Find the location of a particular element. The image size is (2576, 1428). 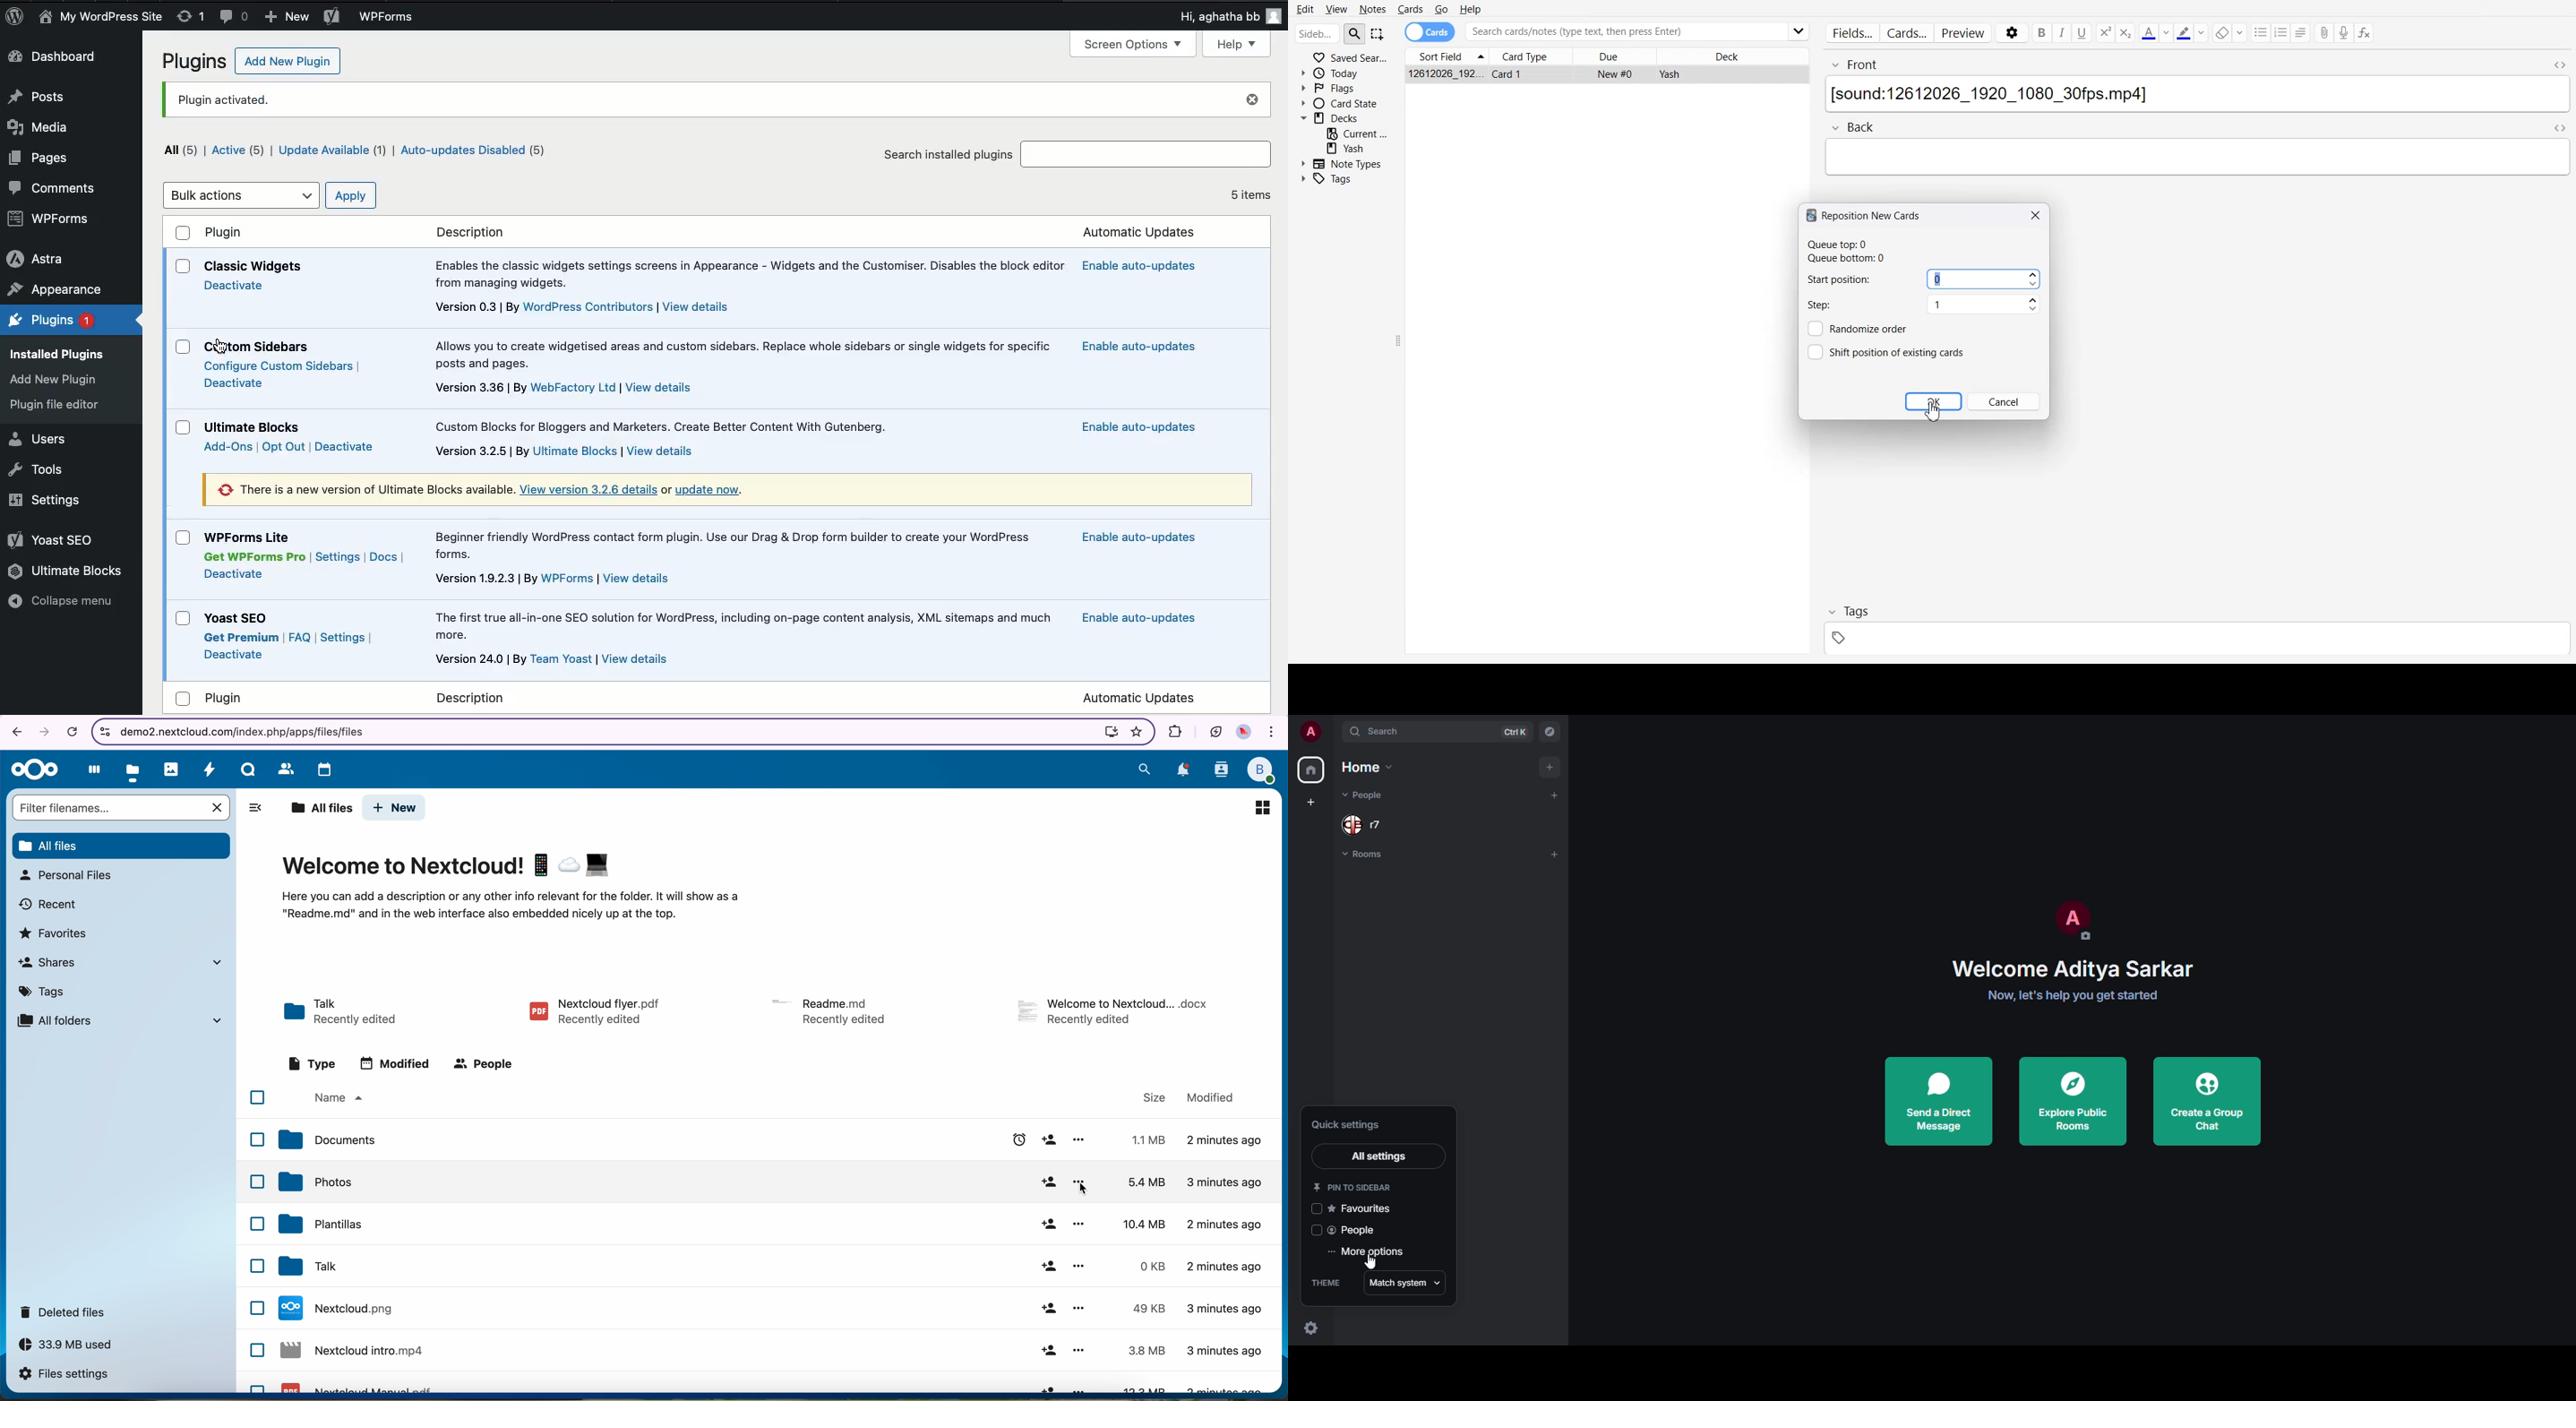

share is located at coordinates (1046, 1309).